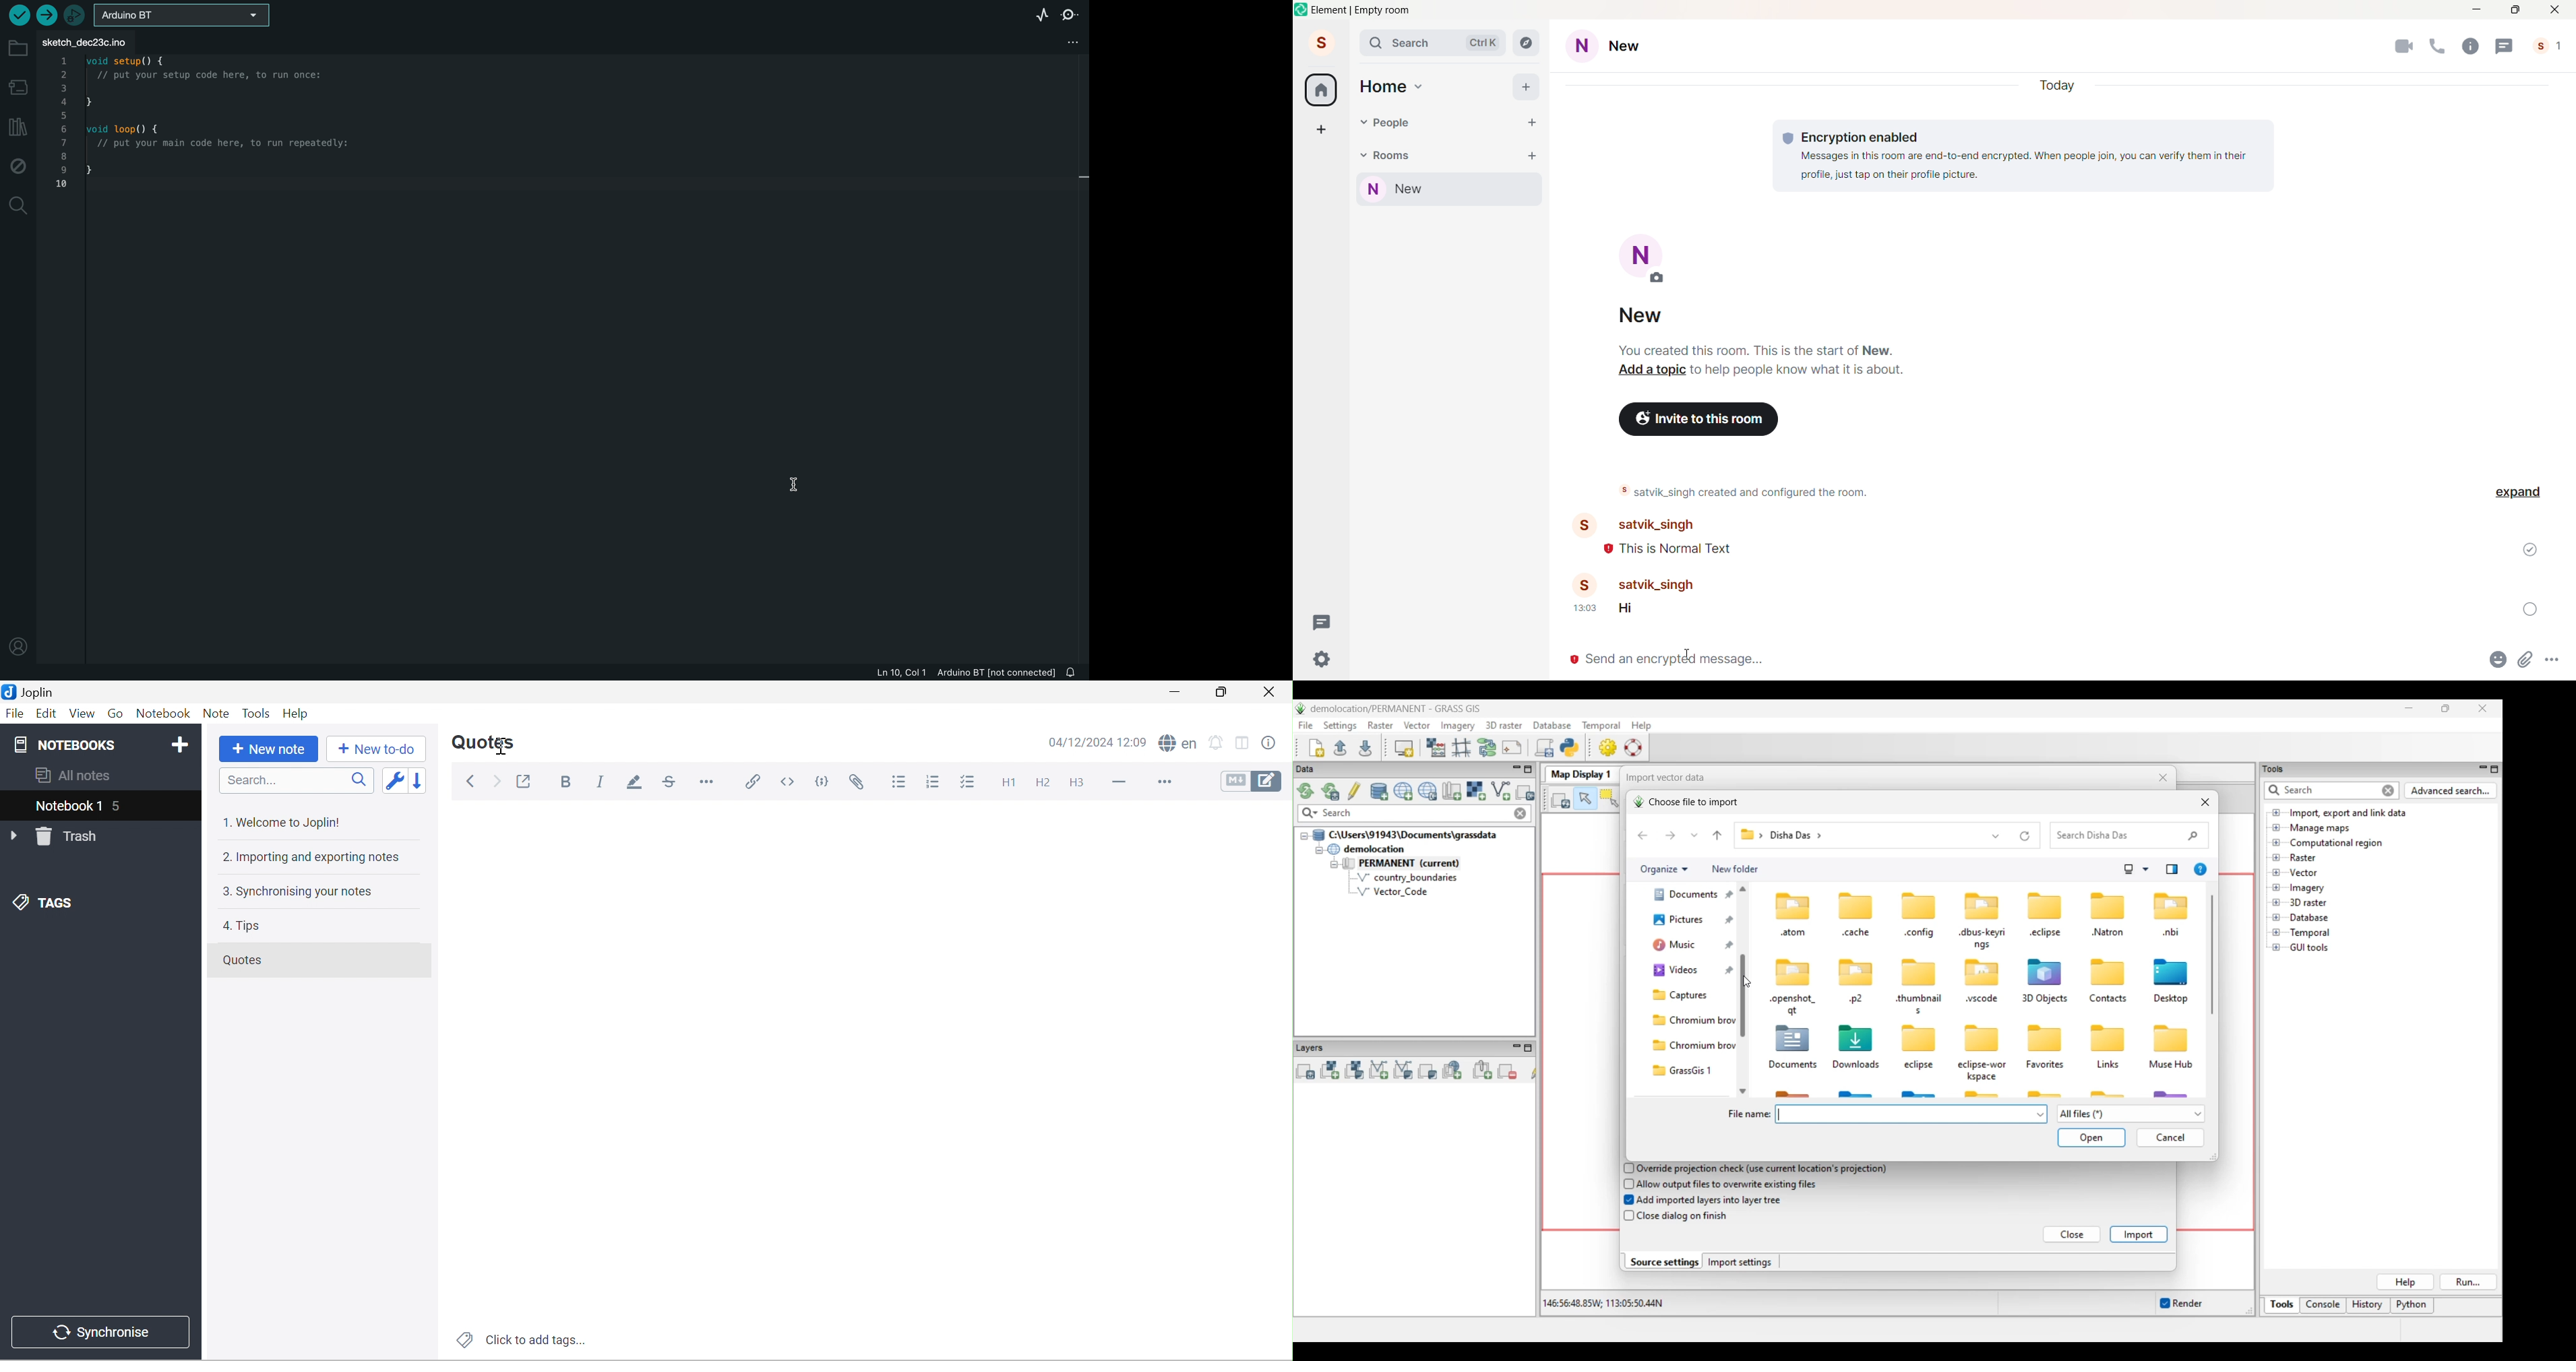 The image size is (2576, 1372). Describe the element at coordinates (243, 926) in the screenshot. I see `4. Tips` at that location.